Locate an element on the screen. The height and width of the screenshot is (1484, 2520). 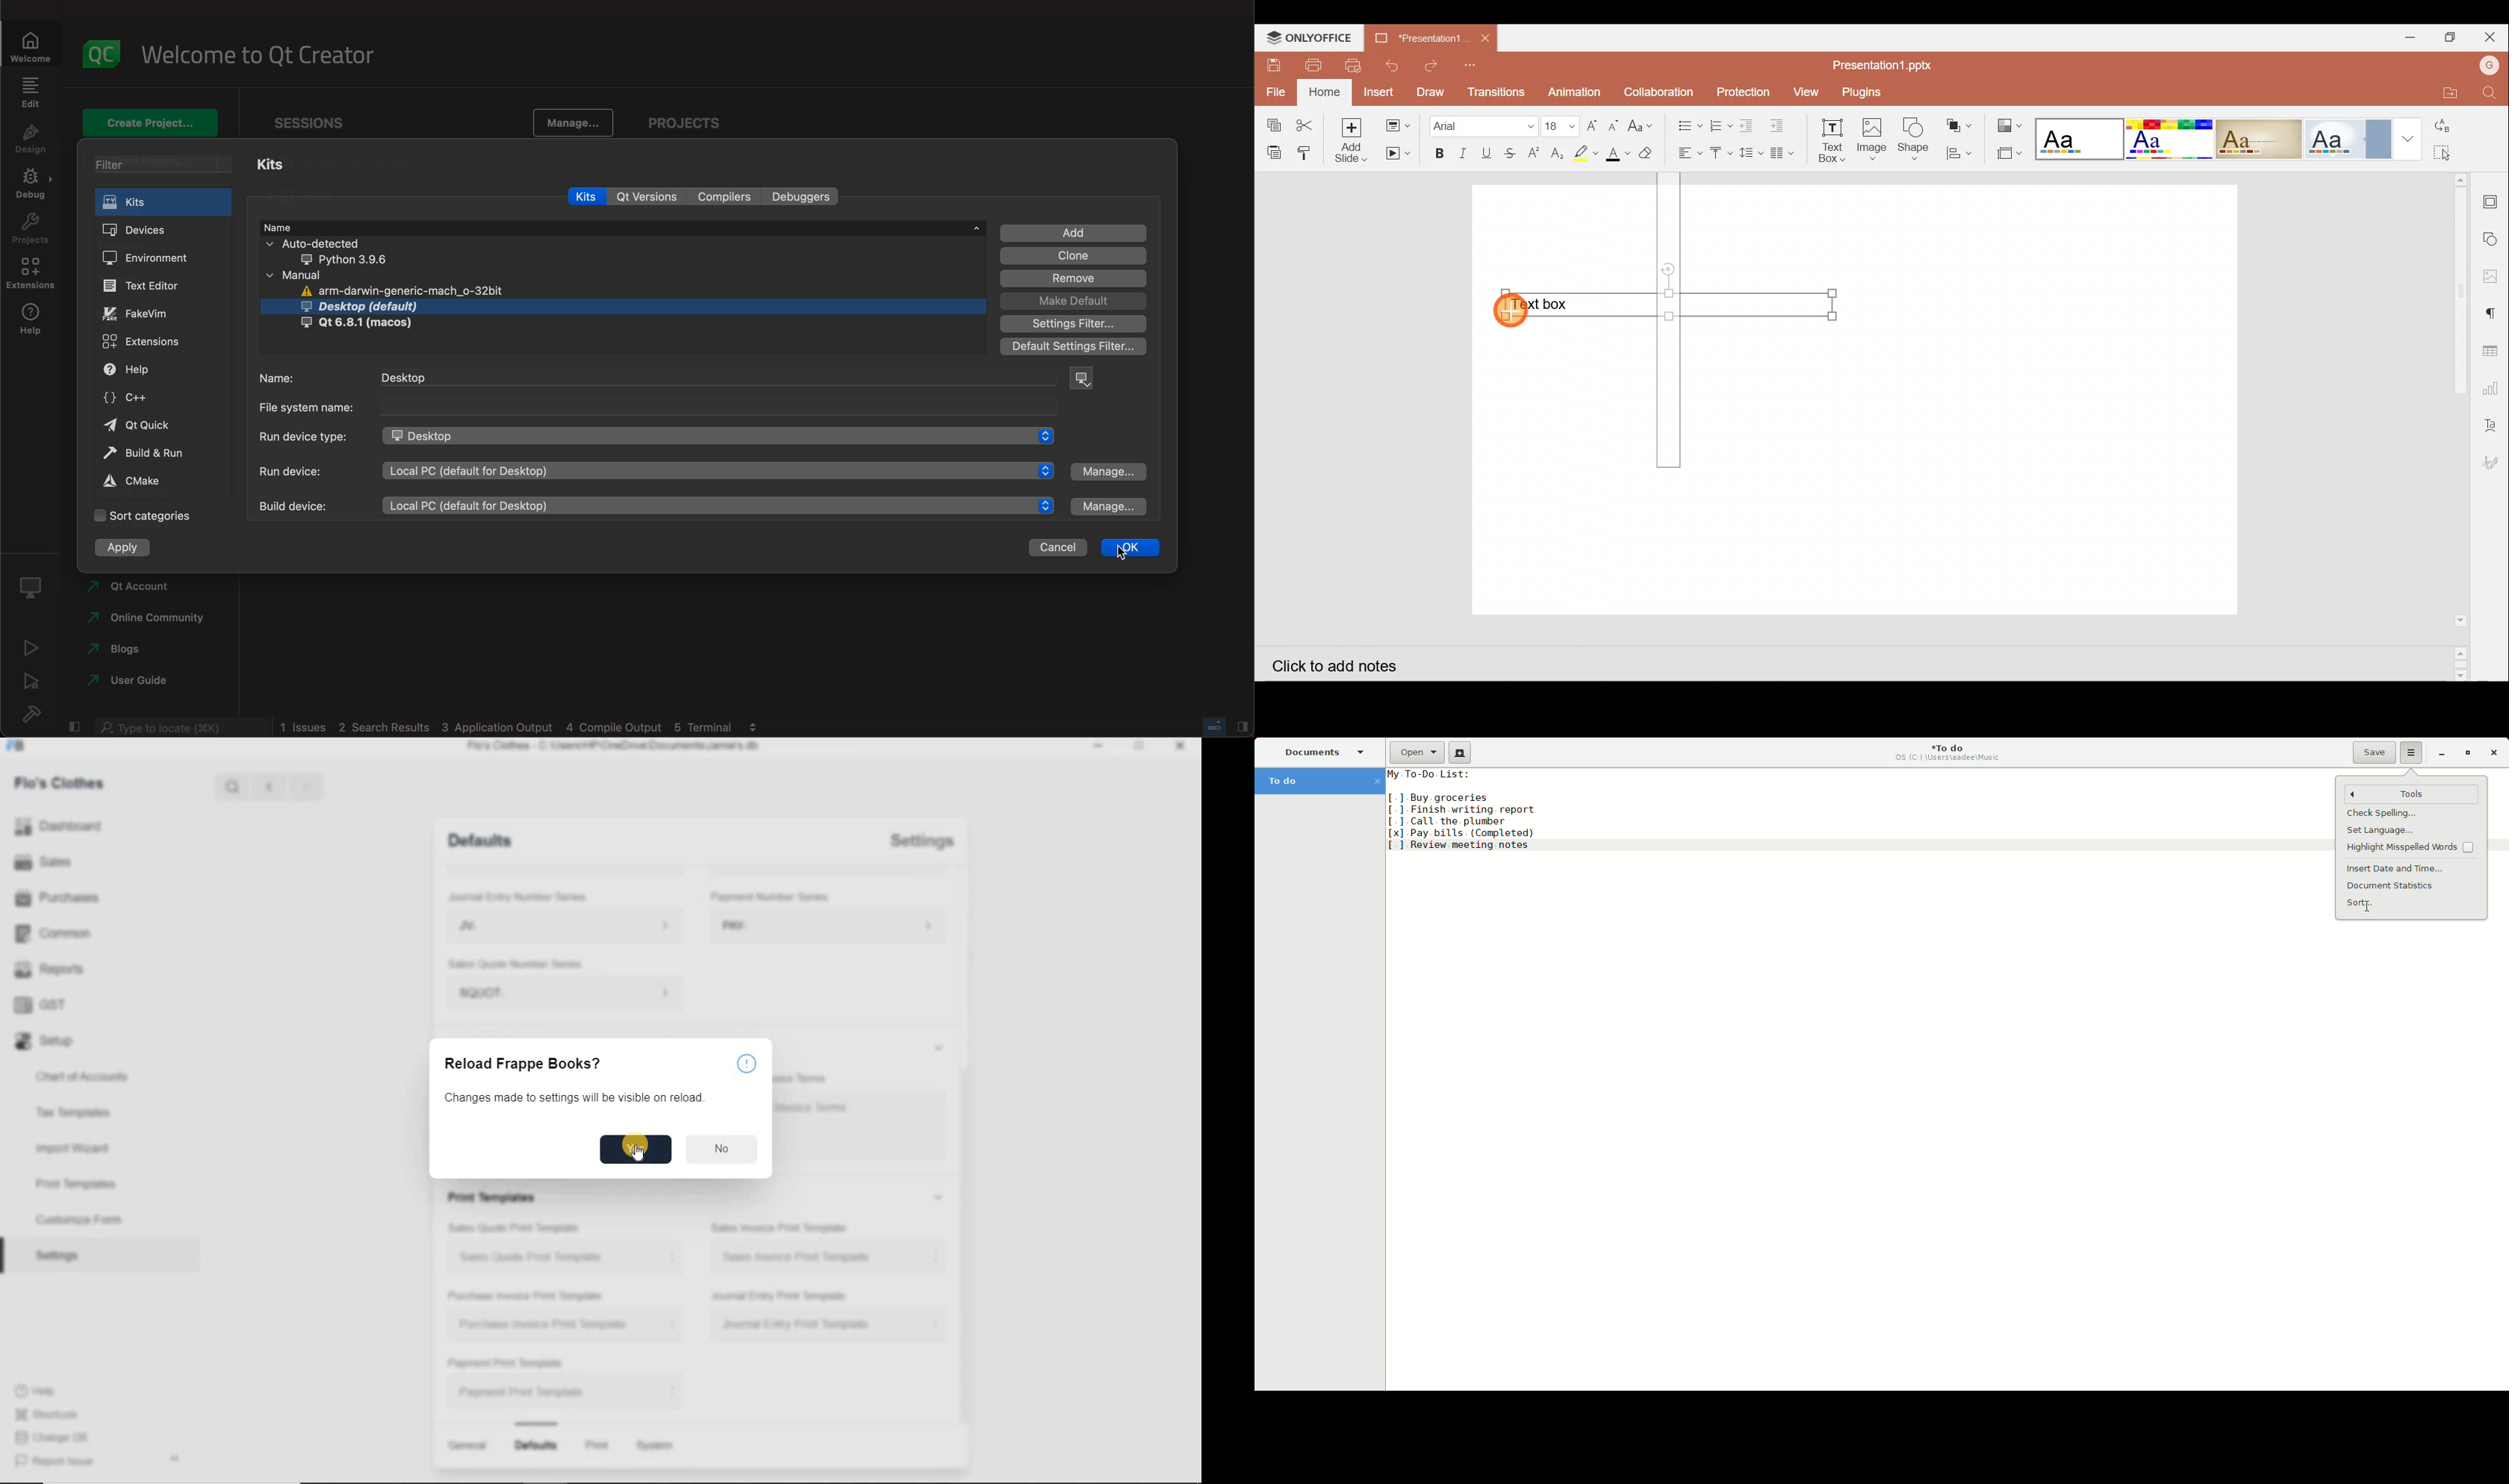
Text box is located at coordinates (1667, 308).